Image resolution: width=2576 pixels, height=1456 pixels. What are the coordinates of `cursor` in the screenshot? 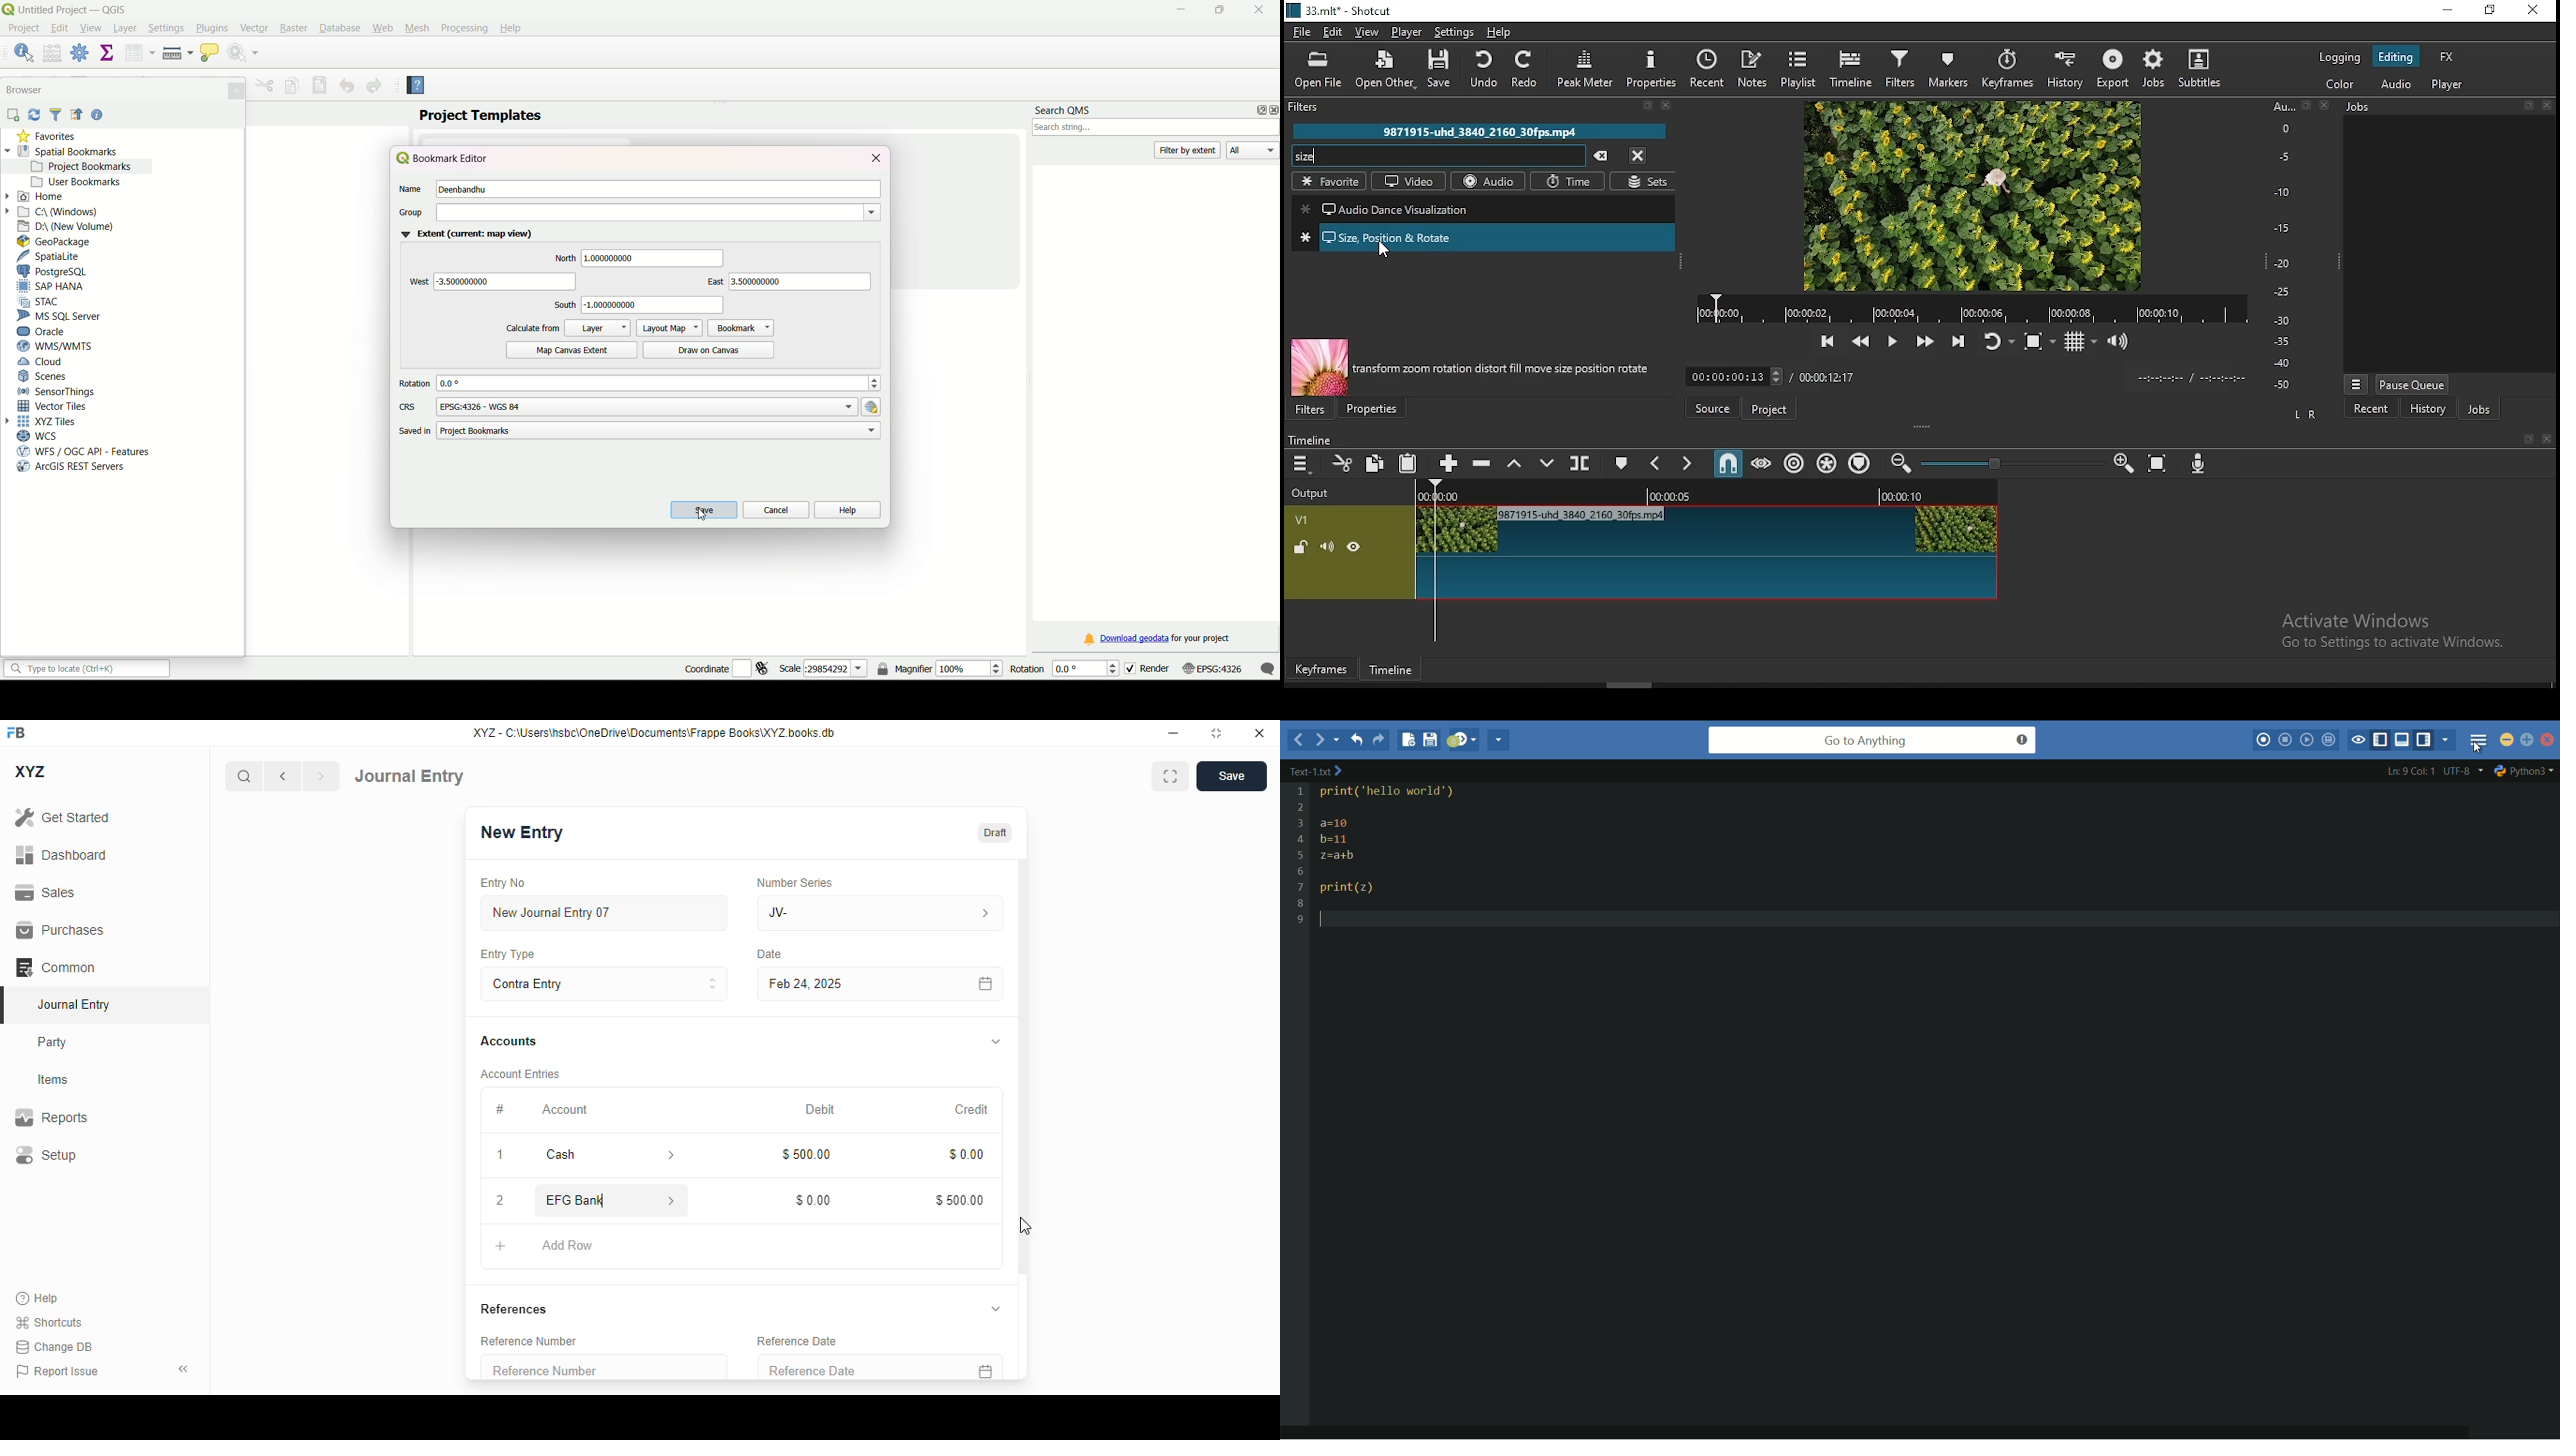 It's located at (1387, 252).